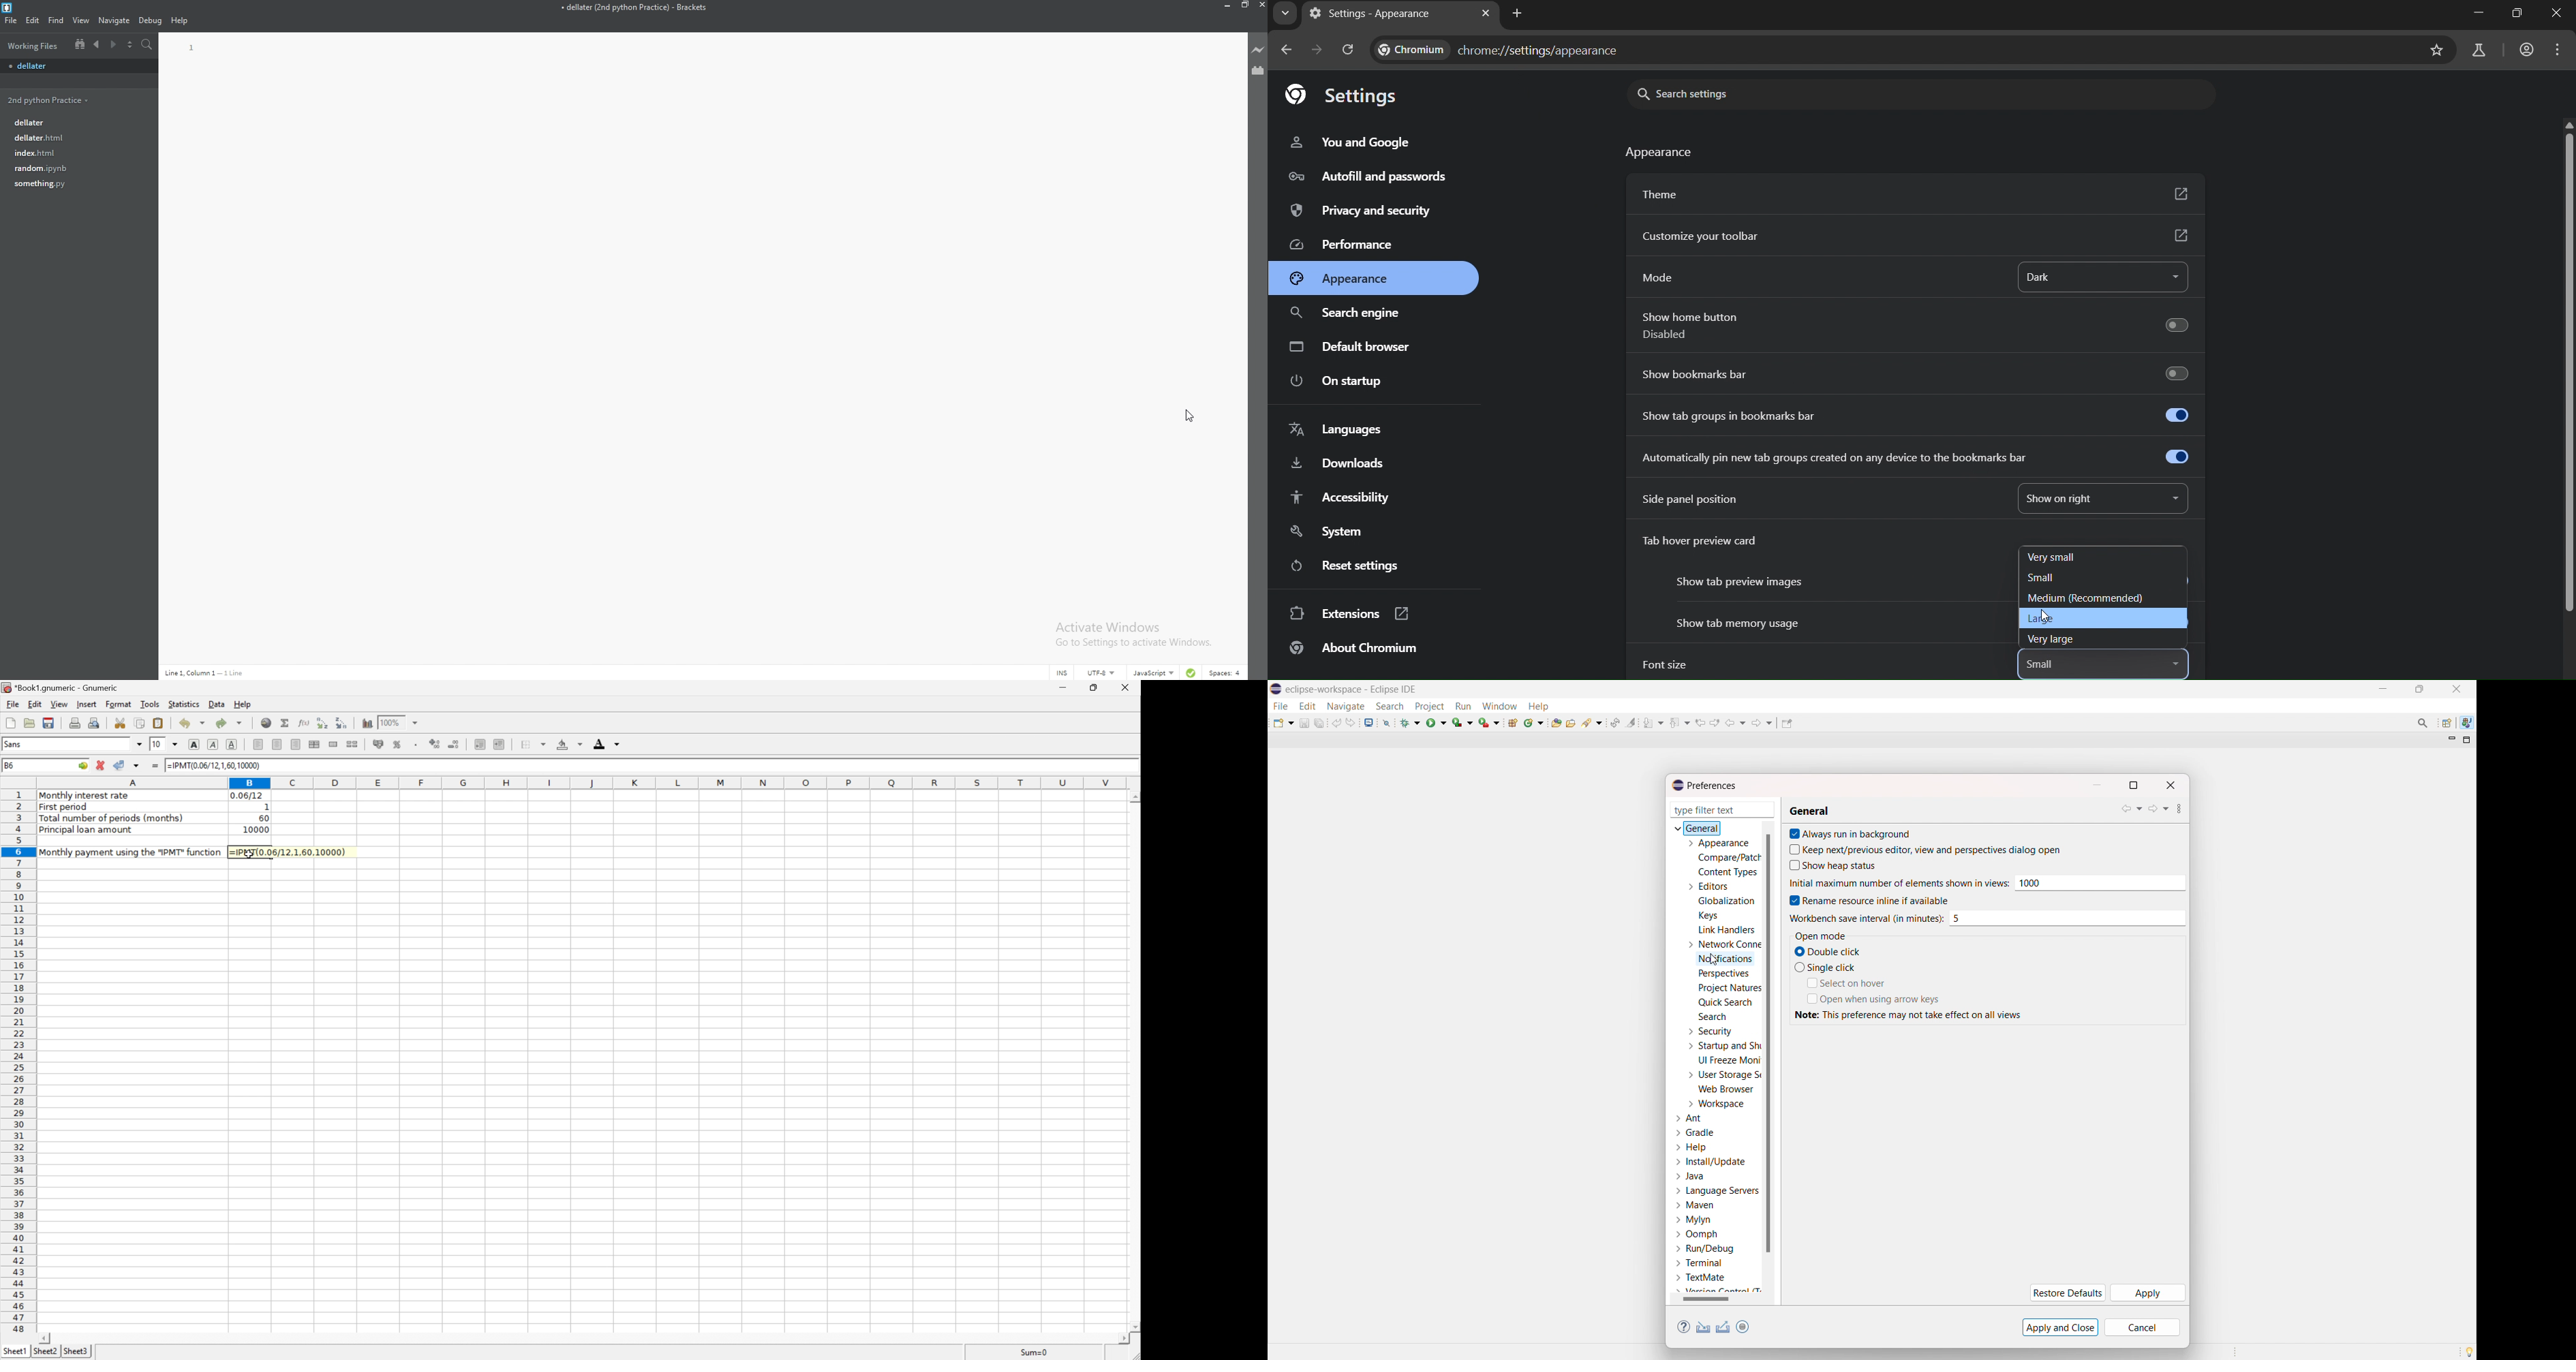 This screenshot has width=2576, height=1372. What do you see at coordinates (1834, 967) in the screenshot?
I see `single click` at bounding box center [1834, 967].